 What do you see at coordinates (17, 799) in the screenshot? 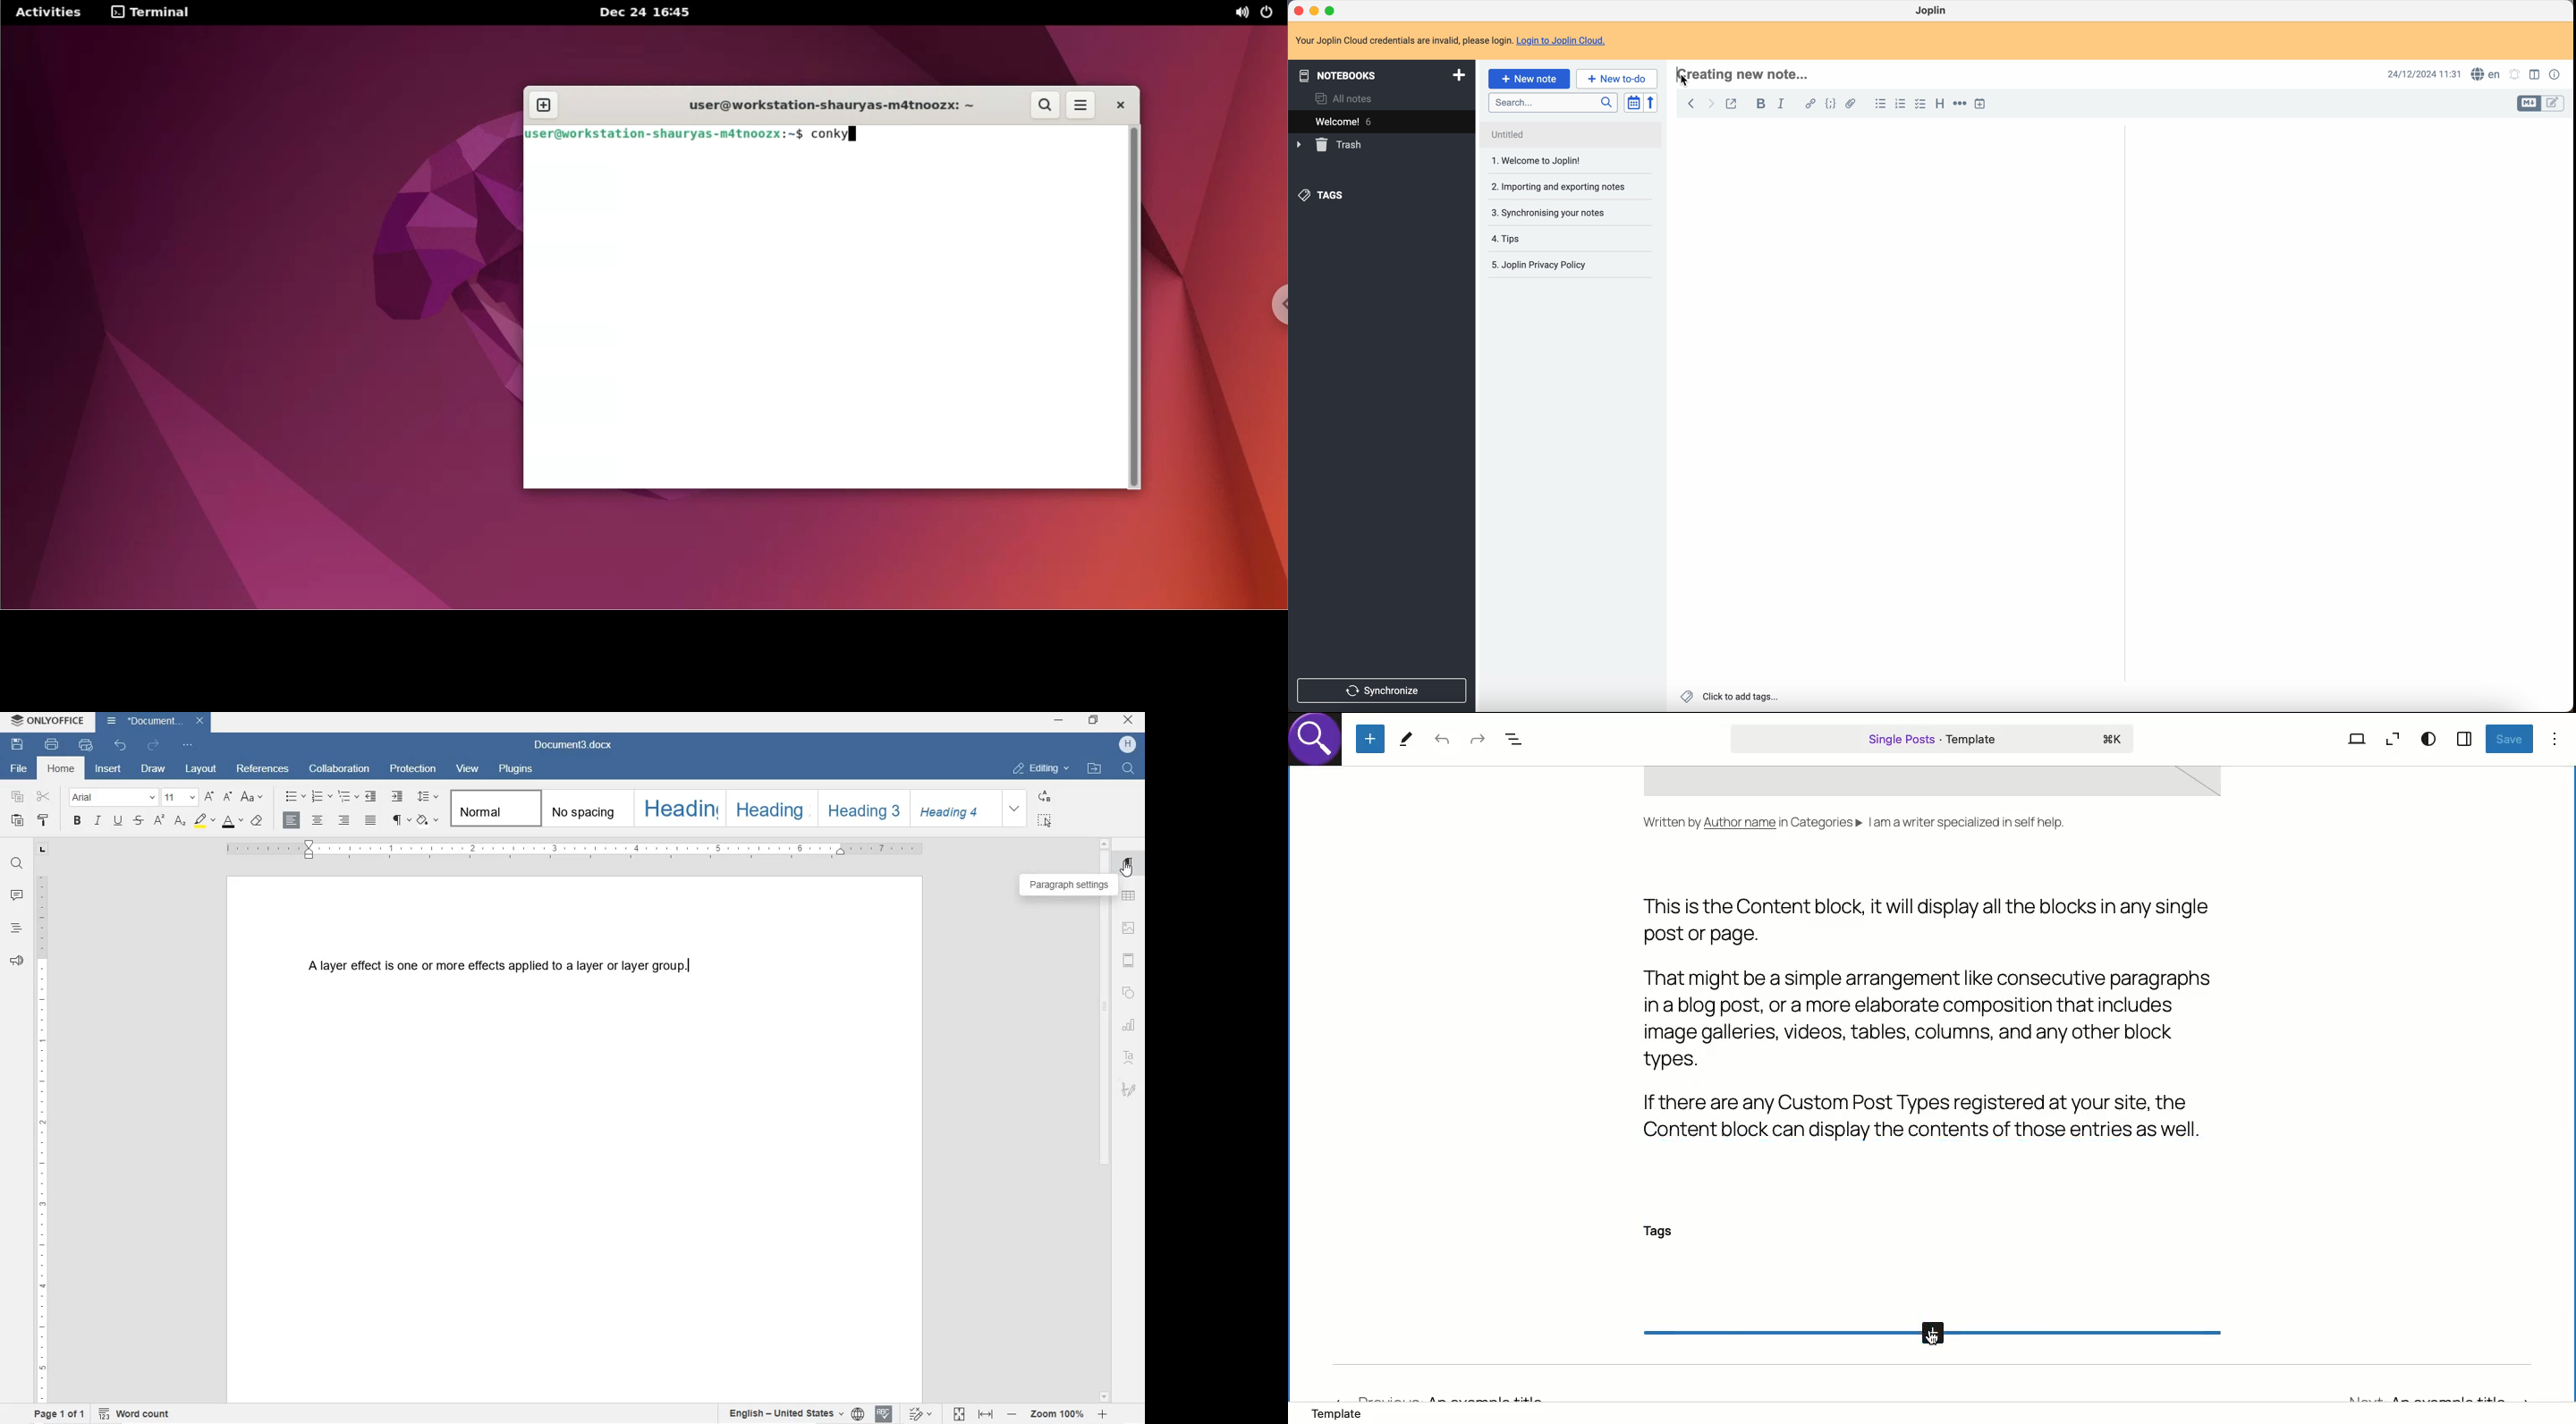
I see `COPY` at bounding box center [17, 799].